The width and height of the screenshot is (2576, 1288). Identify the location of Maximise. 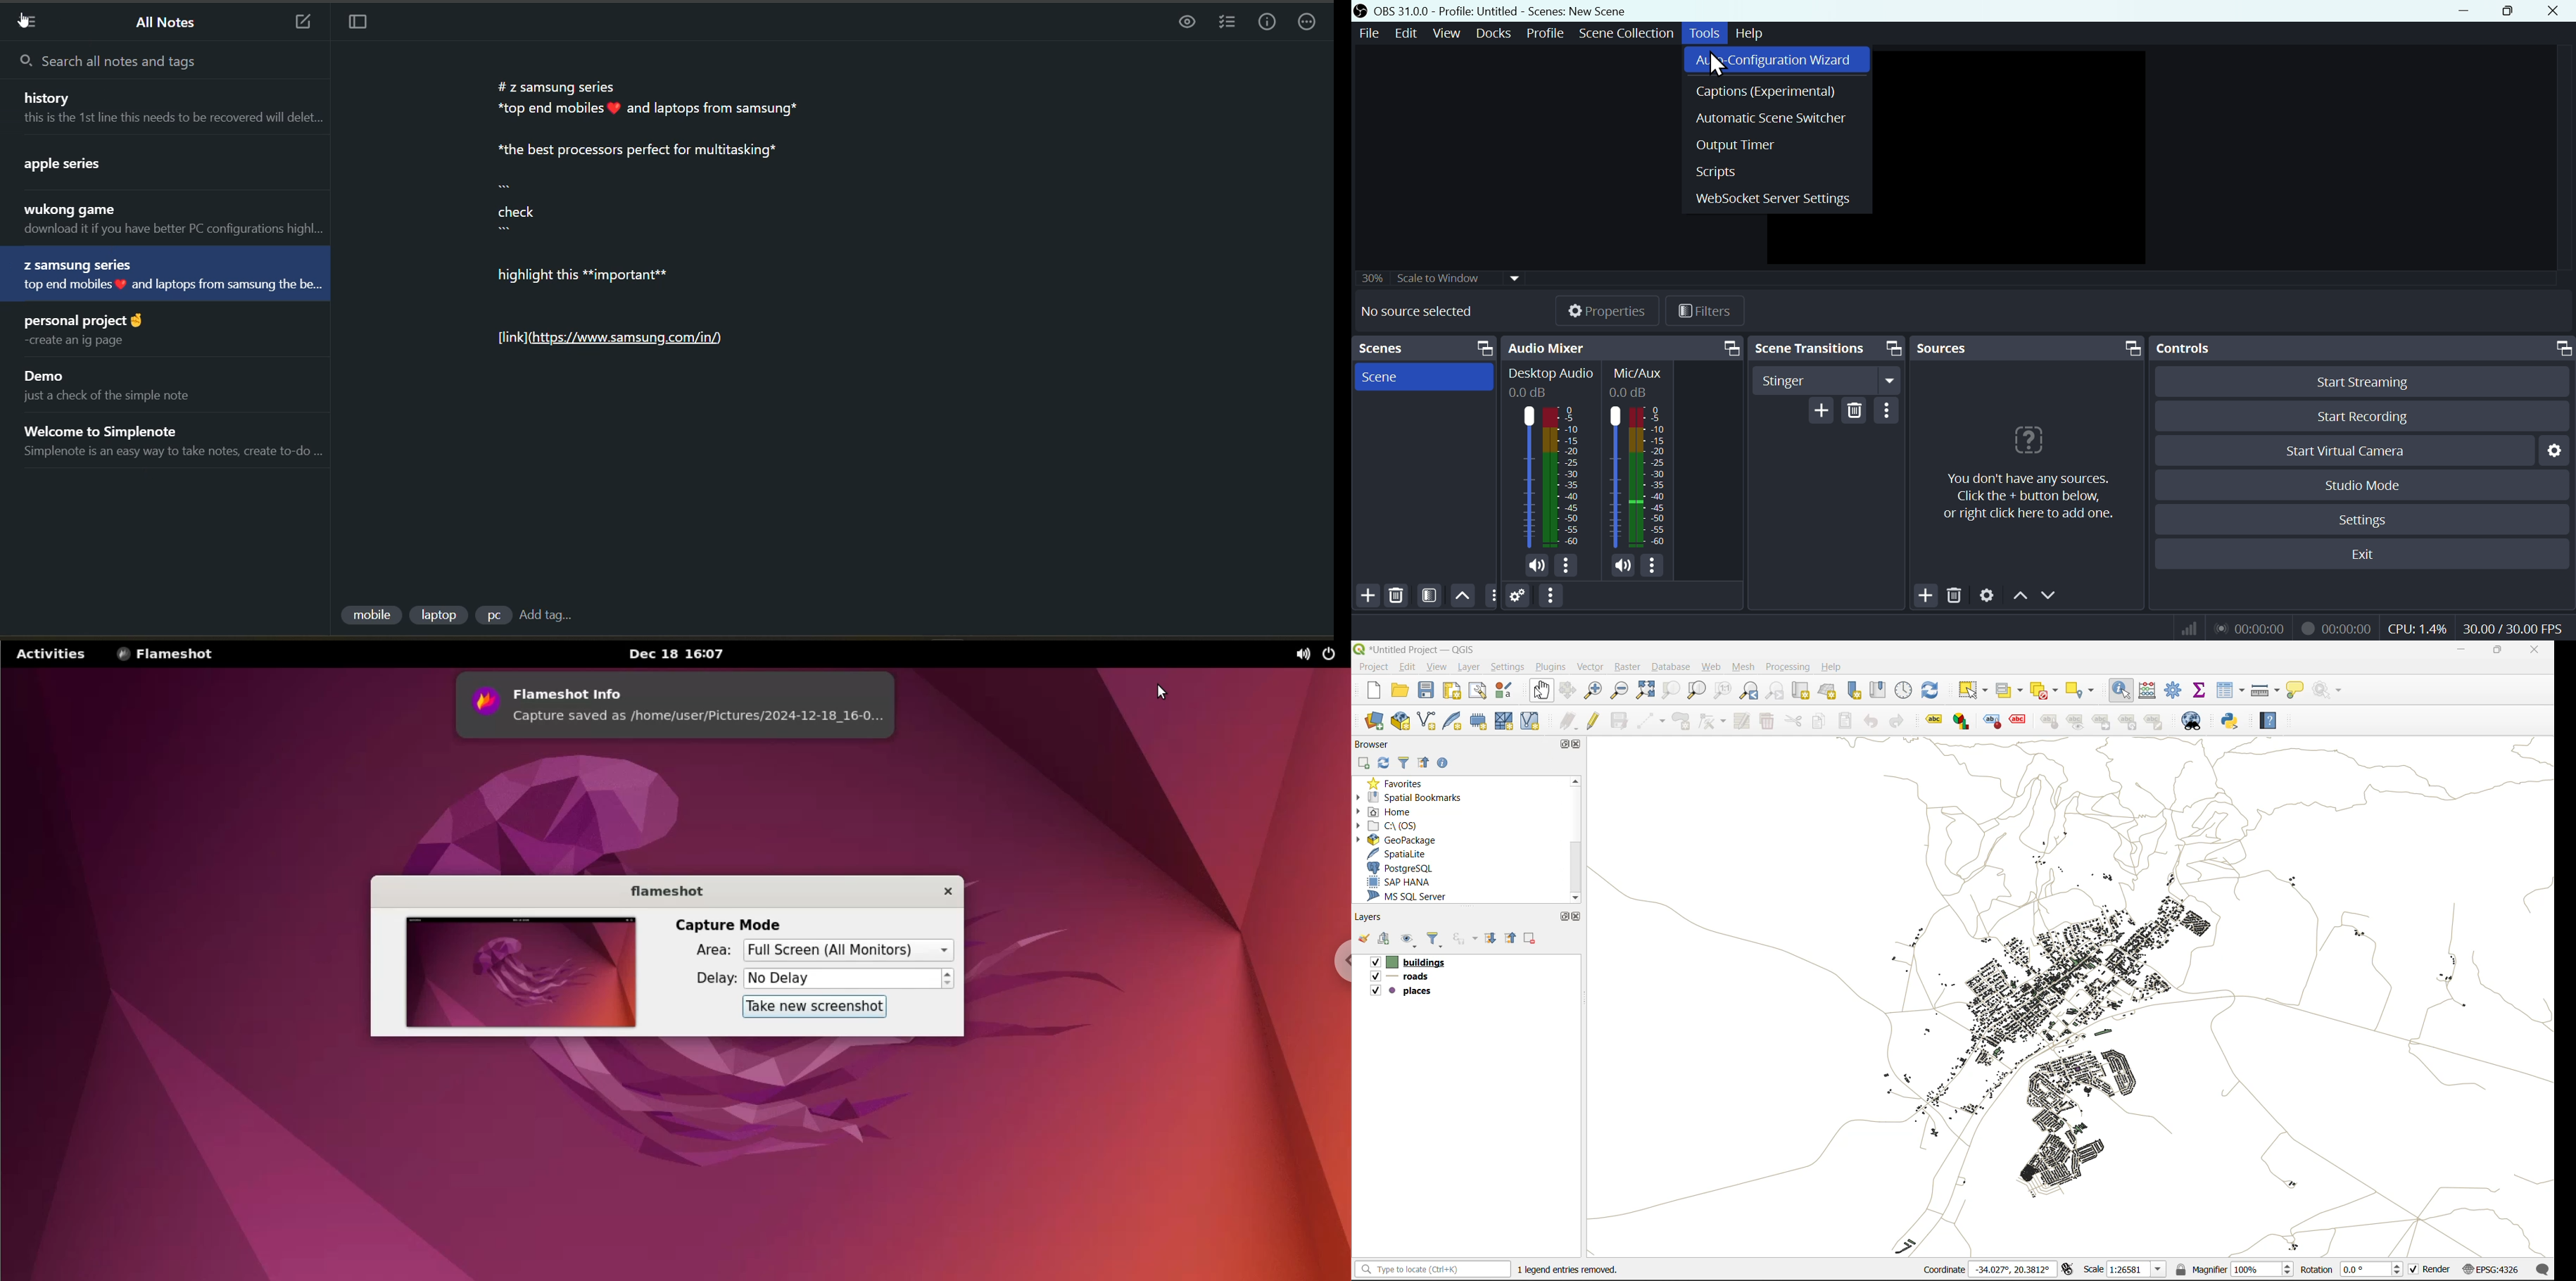
(2512, 11).